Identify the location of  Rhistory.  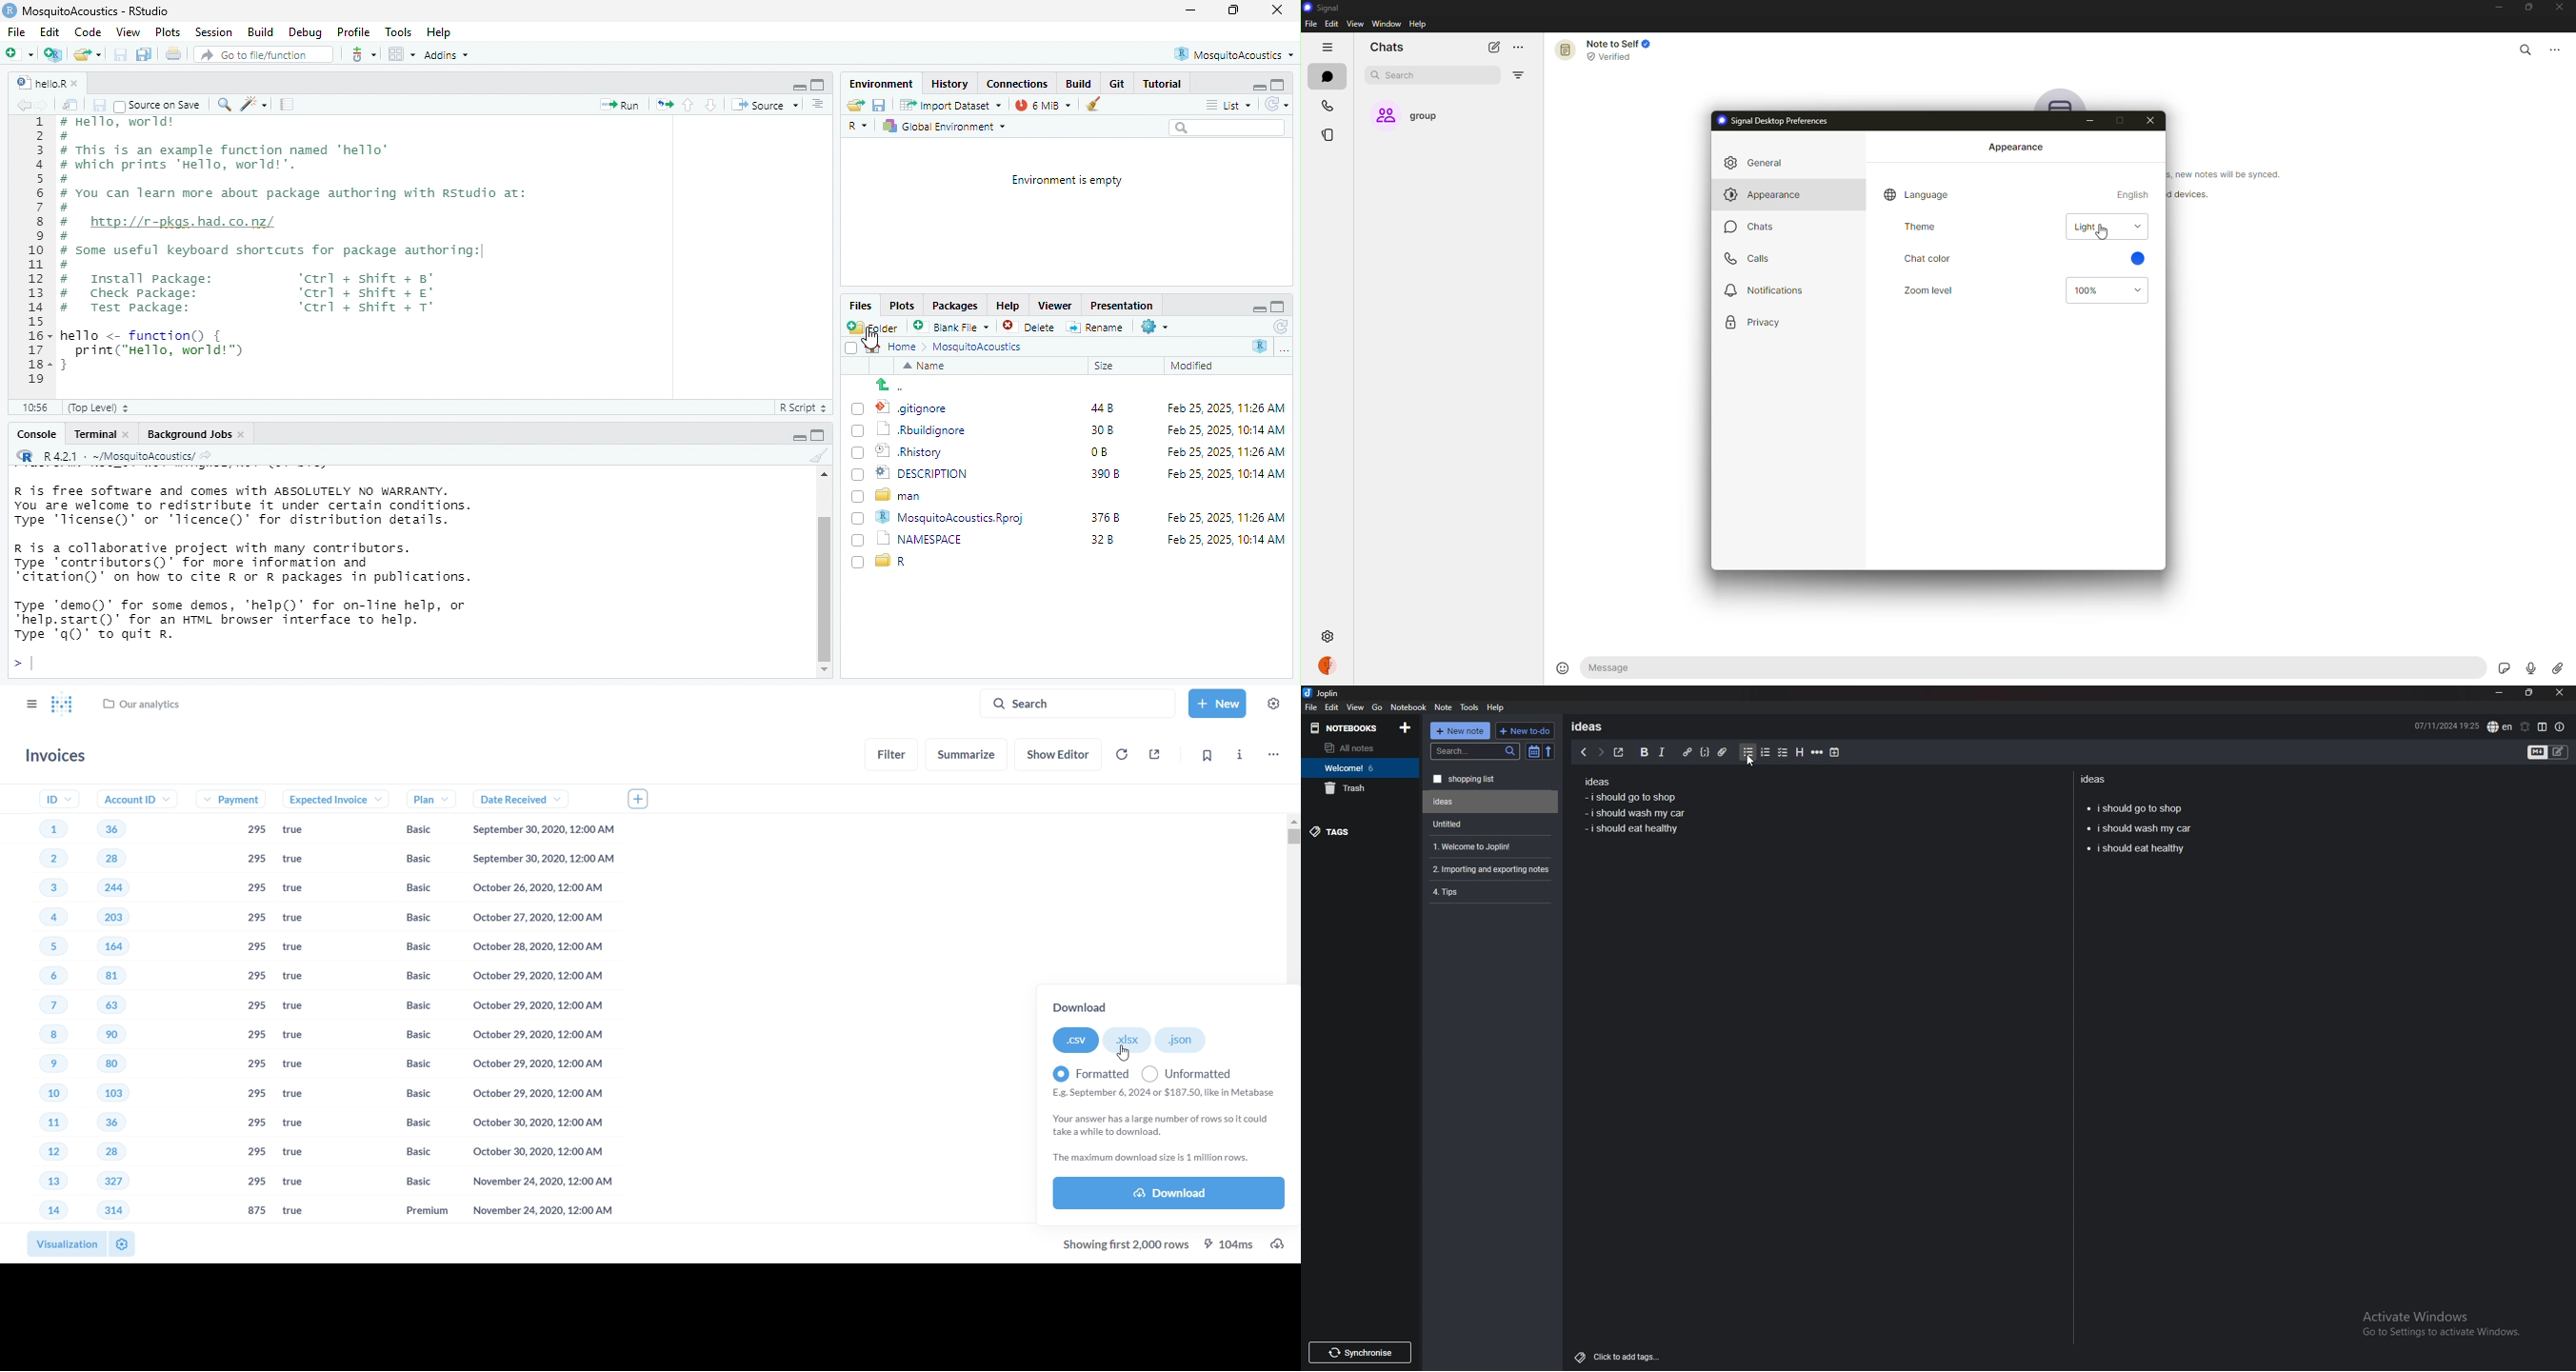
(909, 451).